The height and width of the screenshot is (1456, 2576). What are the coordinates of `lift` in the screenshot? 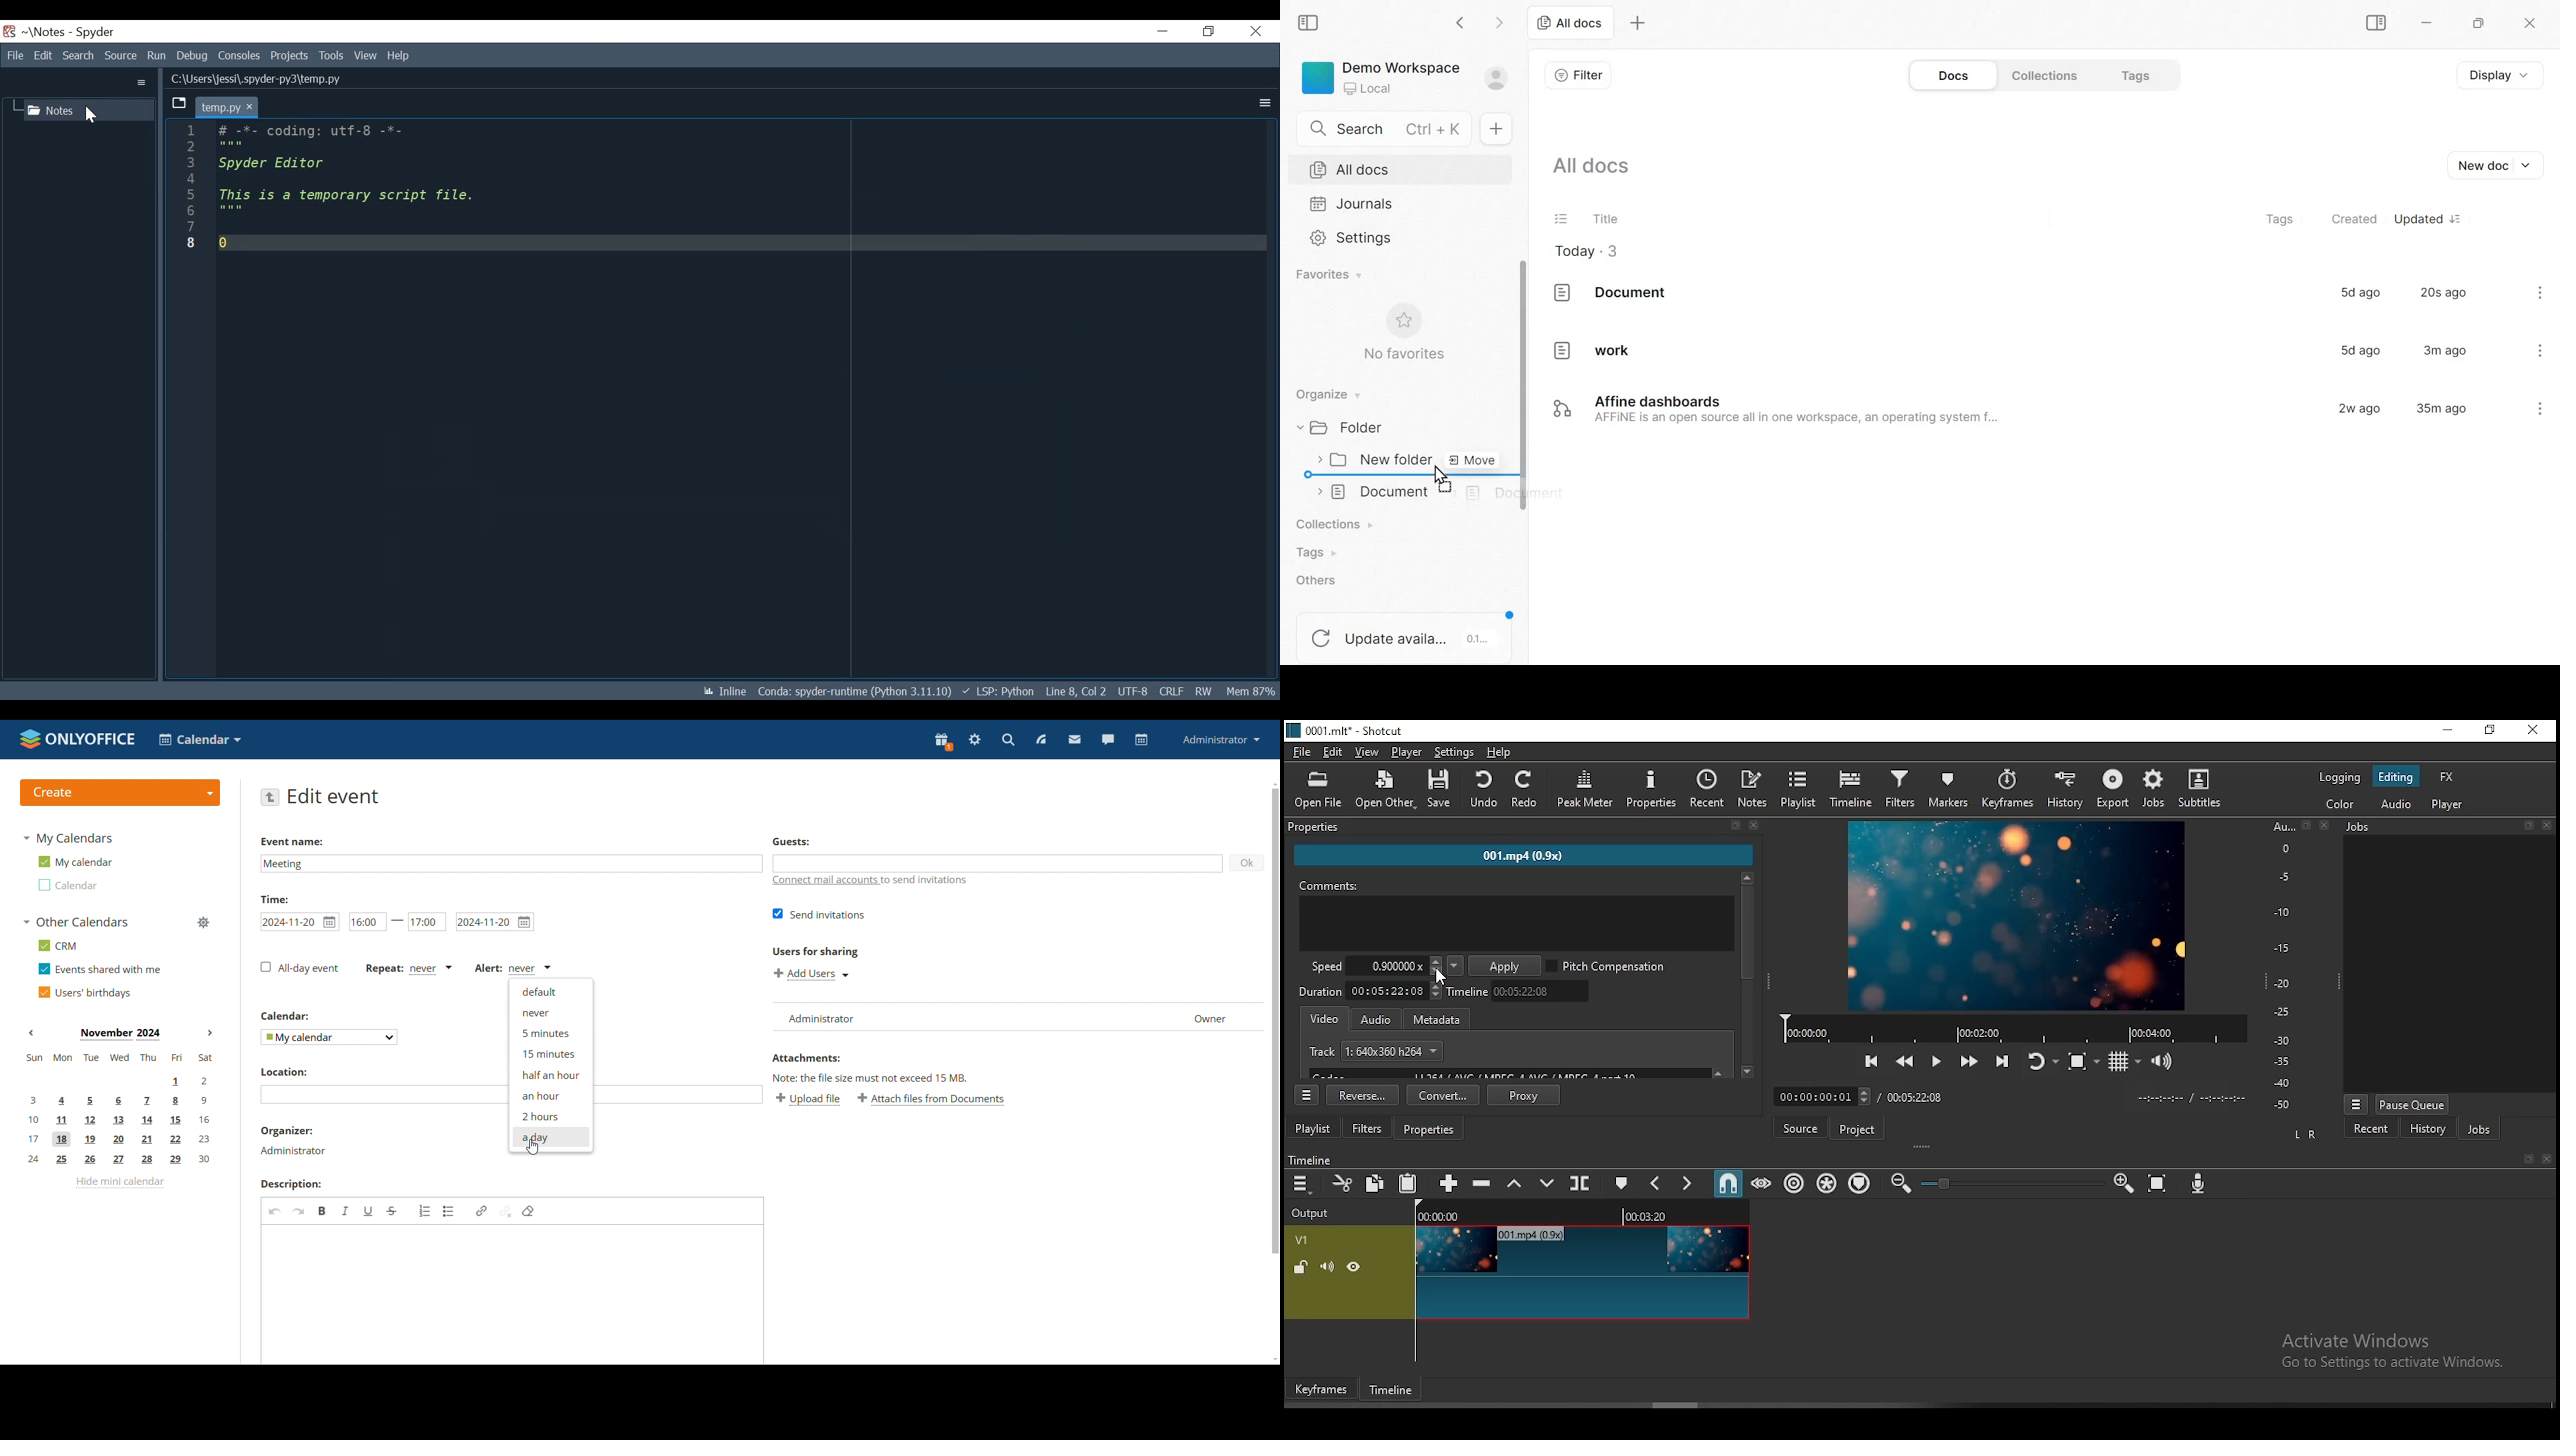 It's located at (1514, 1184).